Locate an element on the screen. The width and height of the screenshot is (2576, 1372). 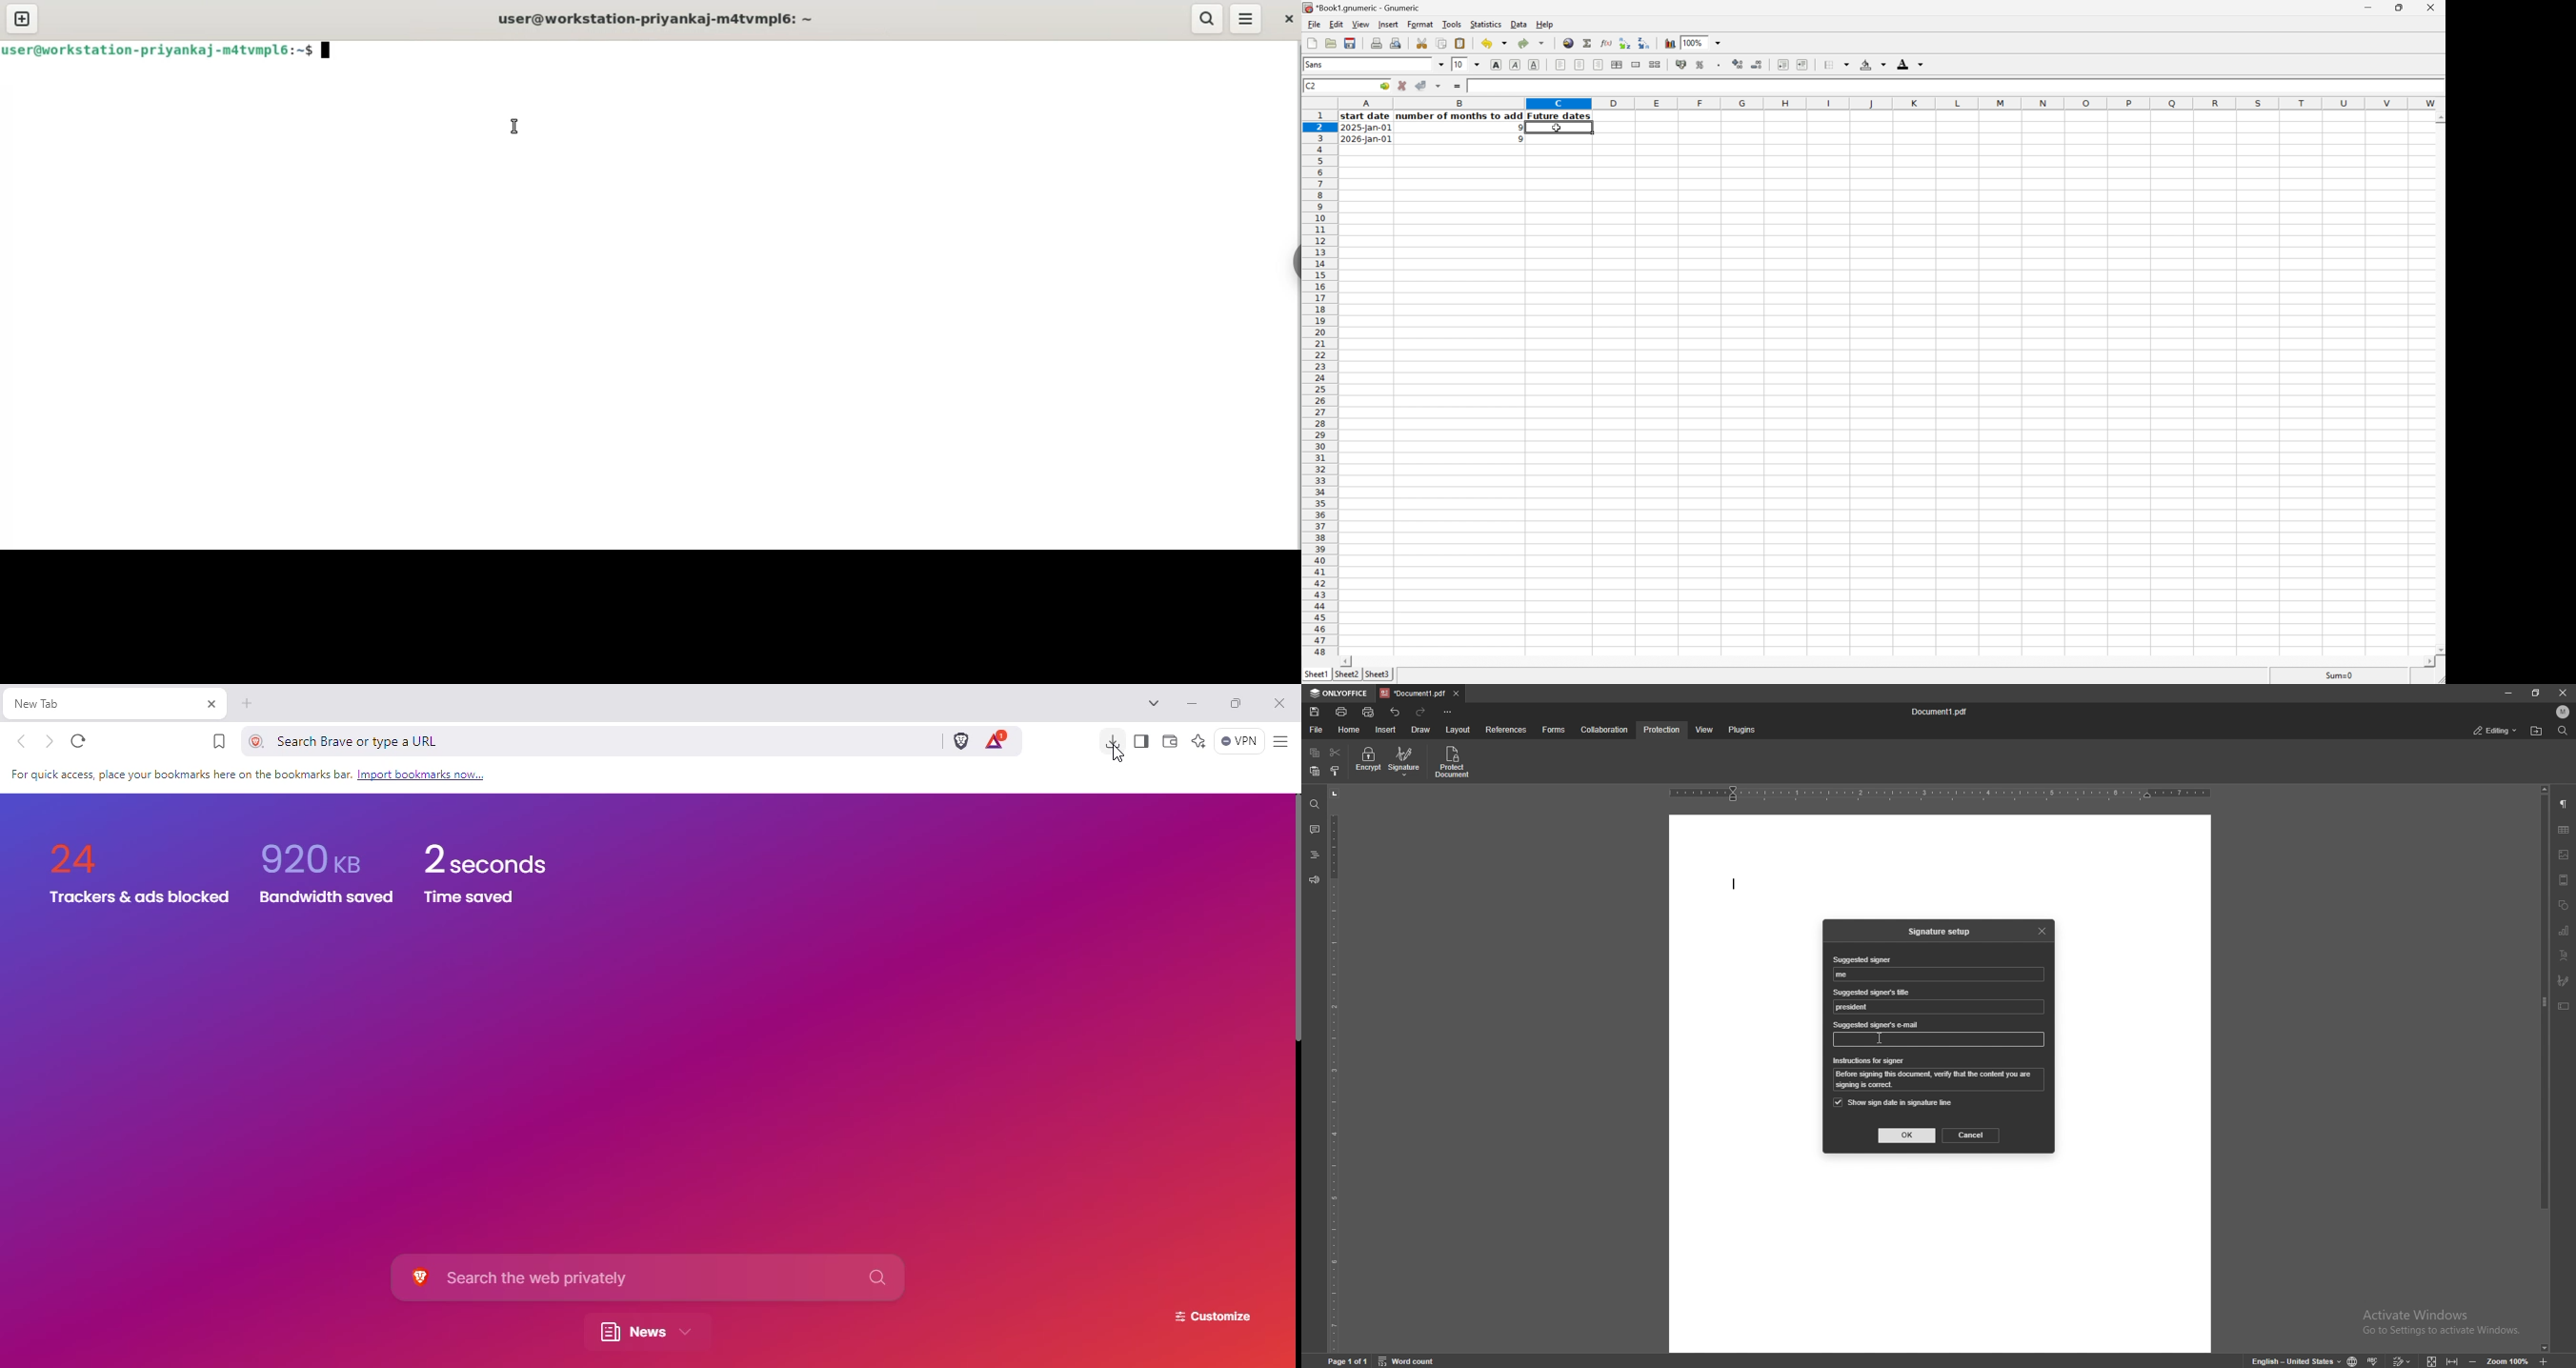
view is located at coordinates (1702, 730).